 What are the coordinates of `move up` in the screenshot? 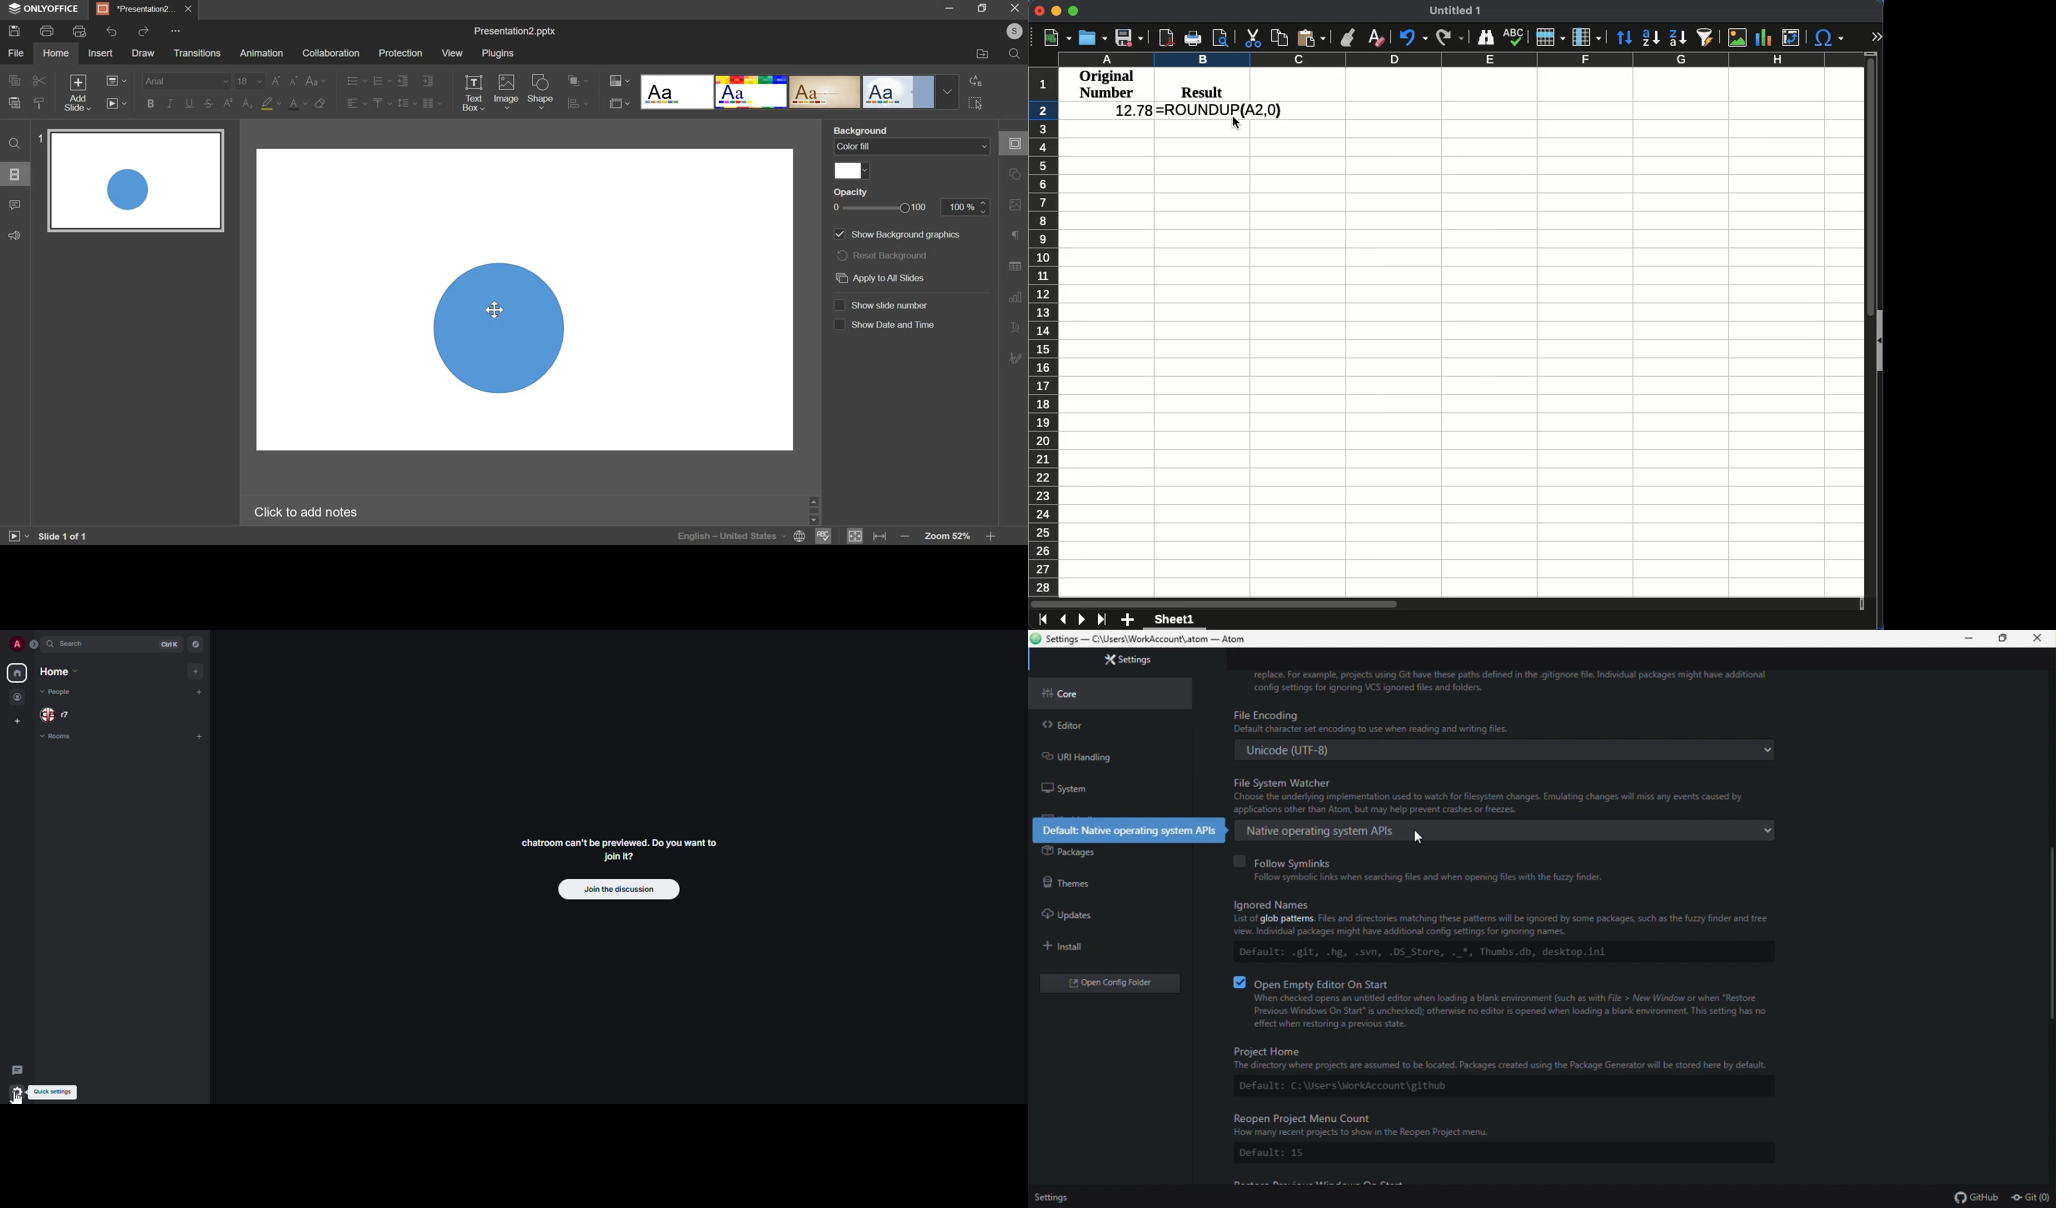 It's located at (816, 501).